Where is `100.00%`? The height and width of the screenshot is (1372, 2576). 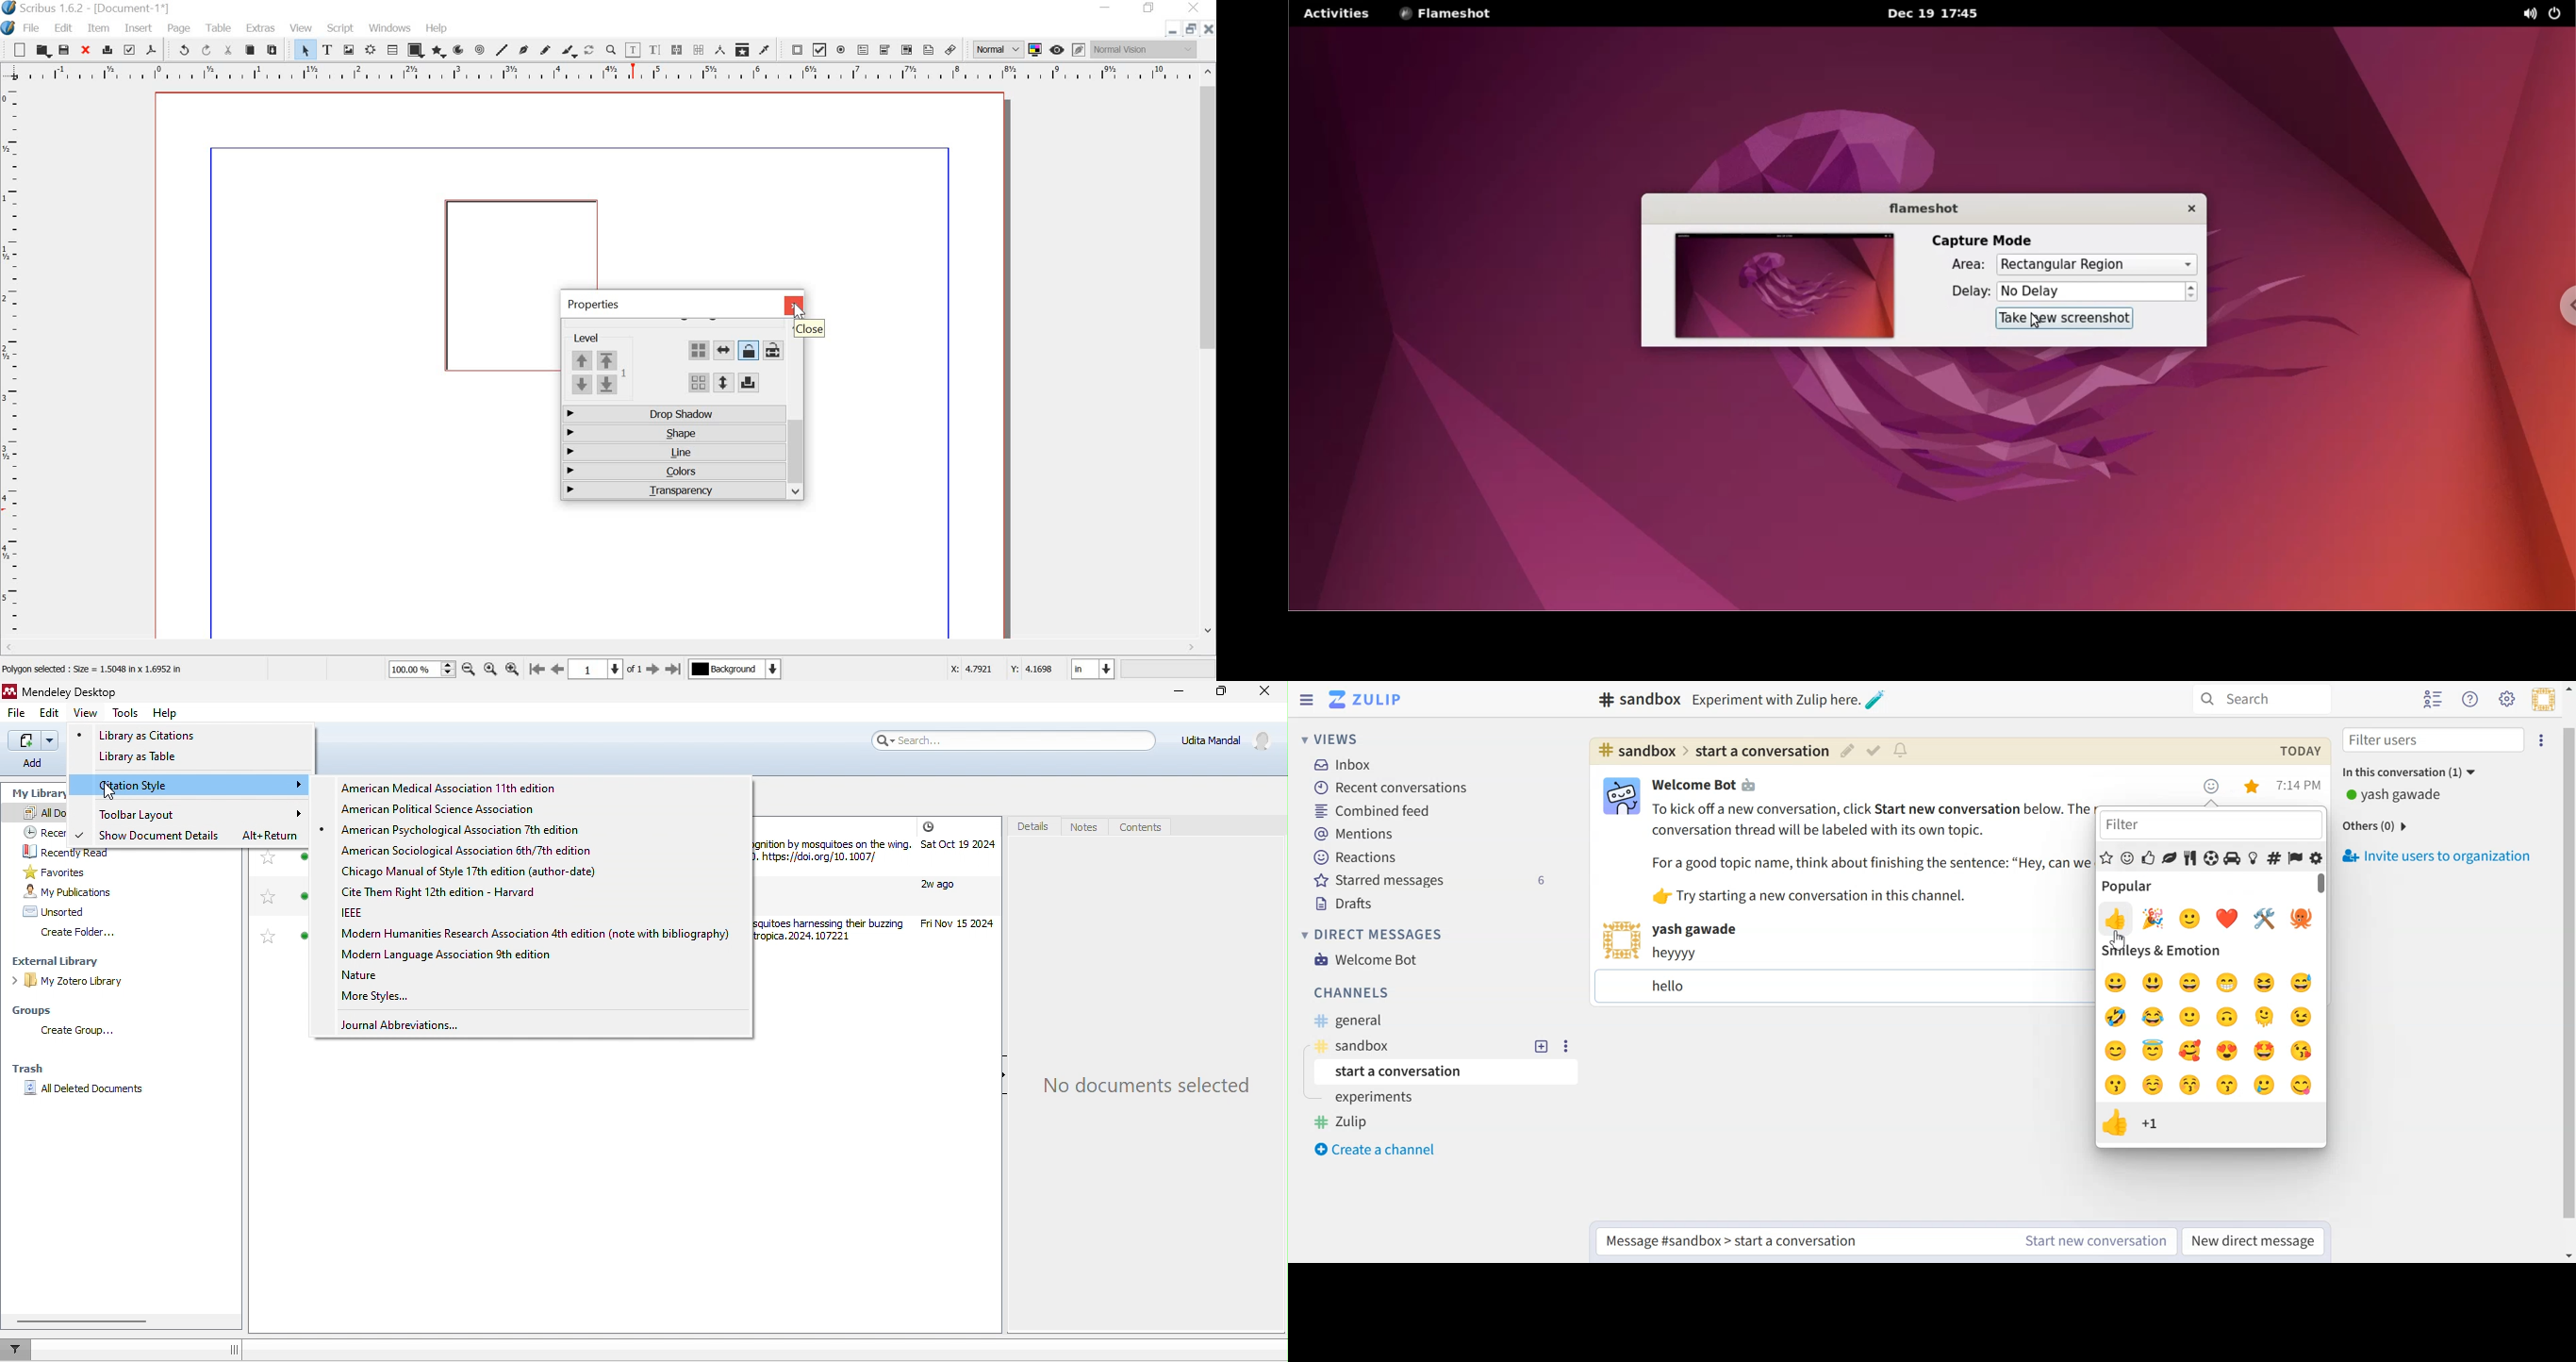
100.00% is located at coordinates (411, 670).